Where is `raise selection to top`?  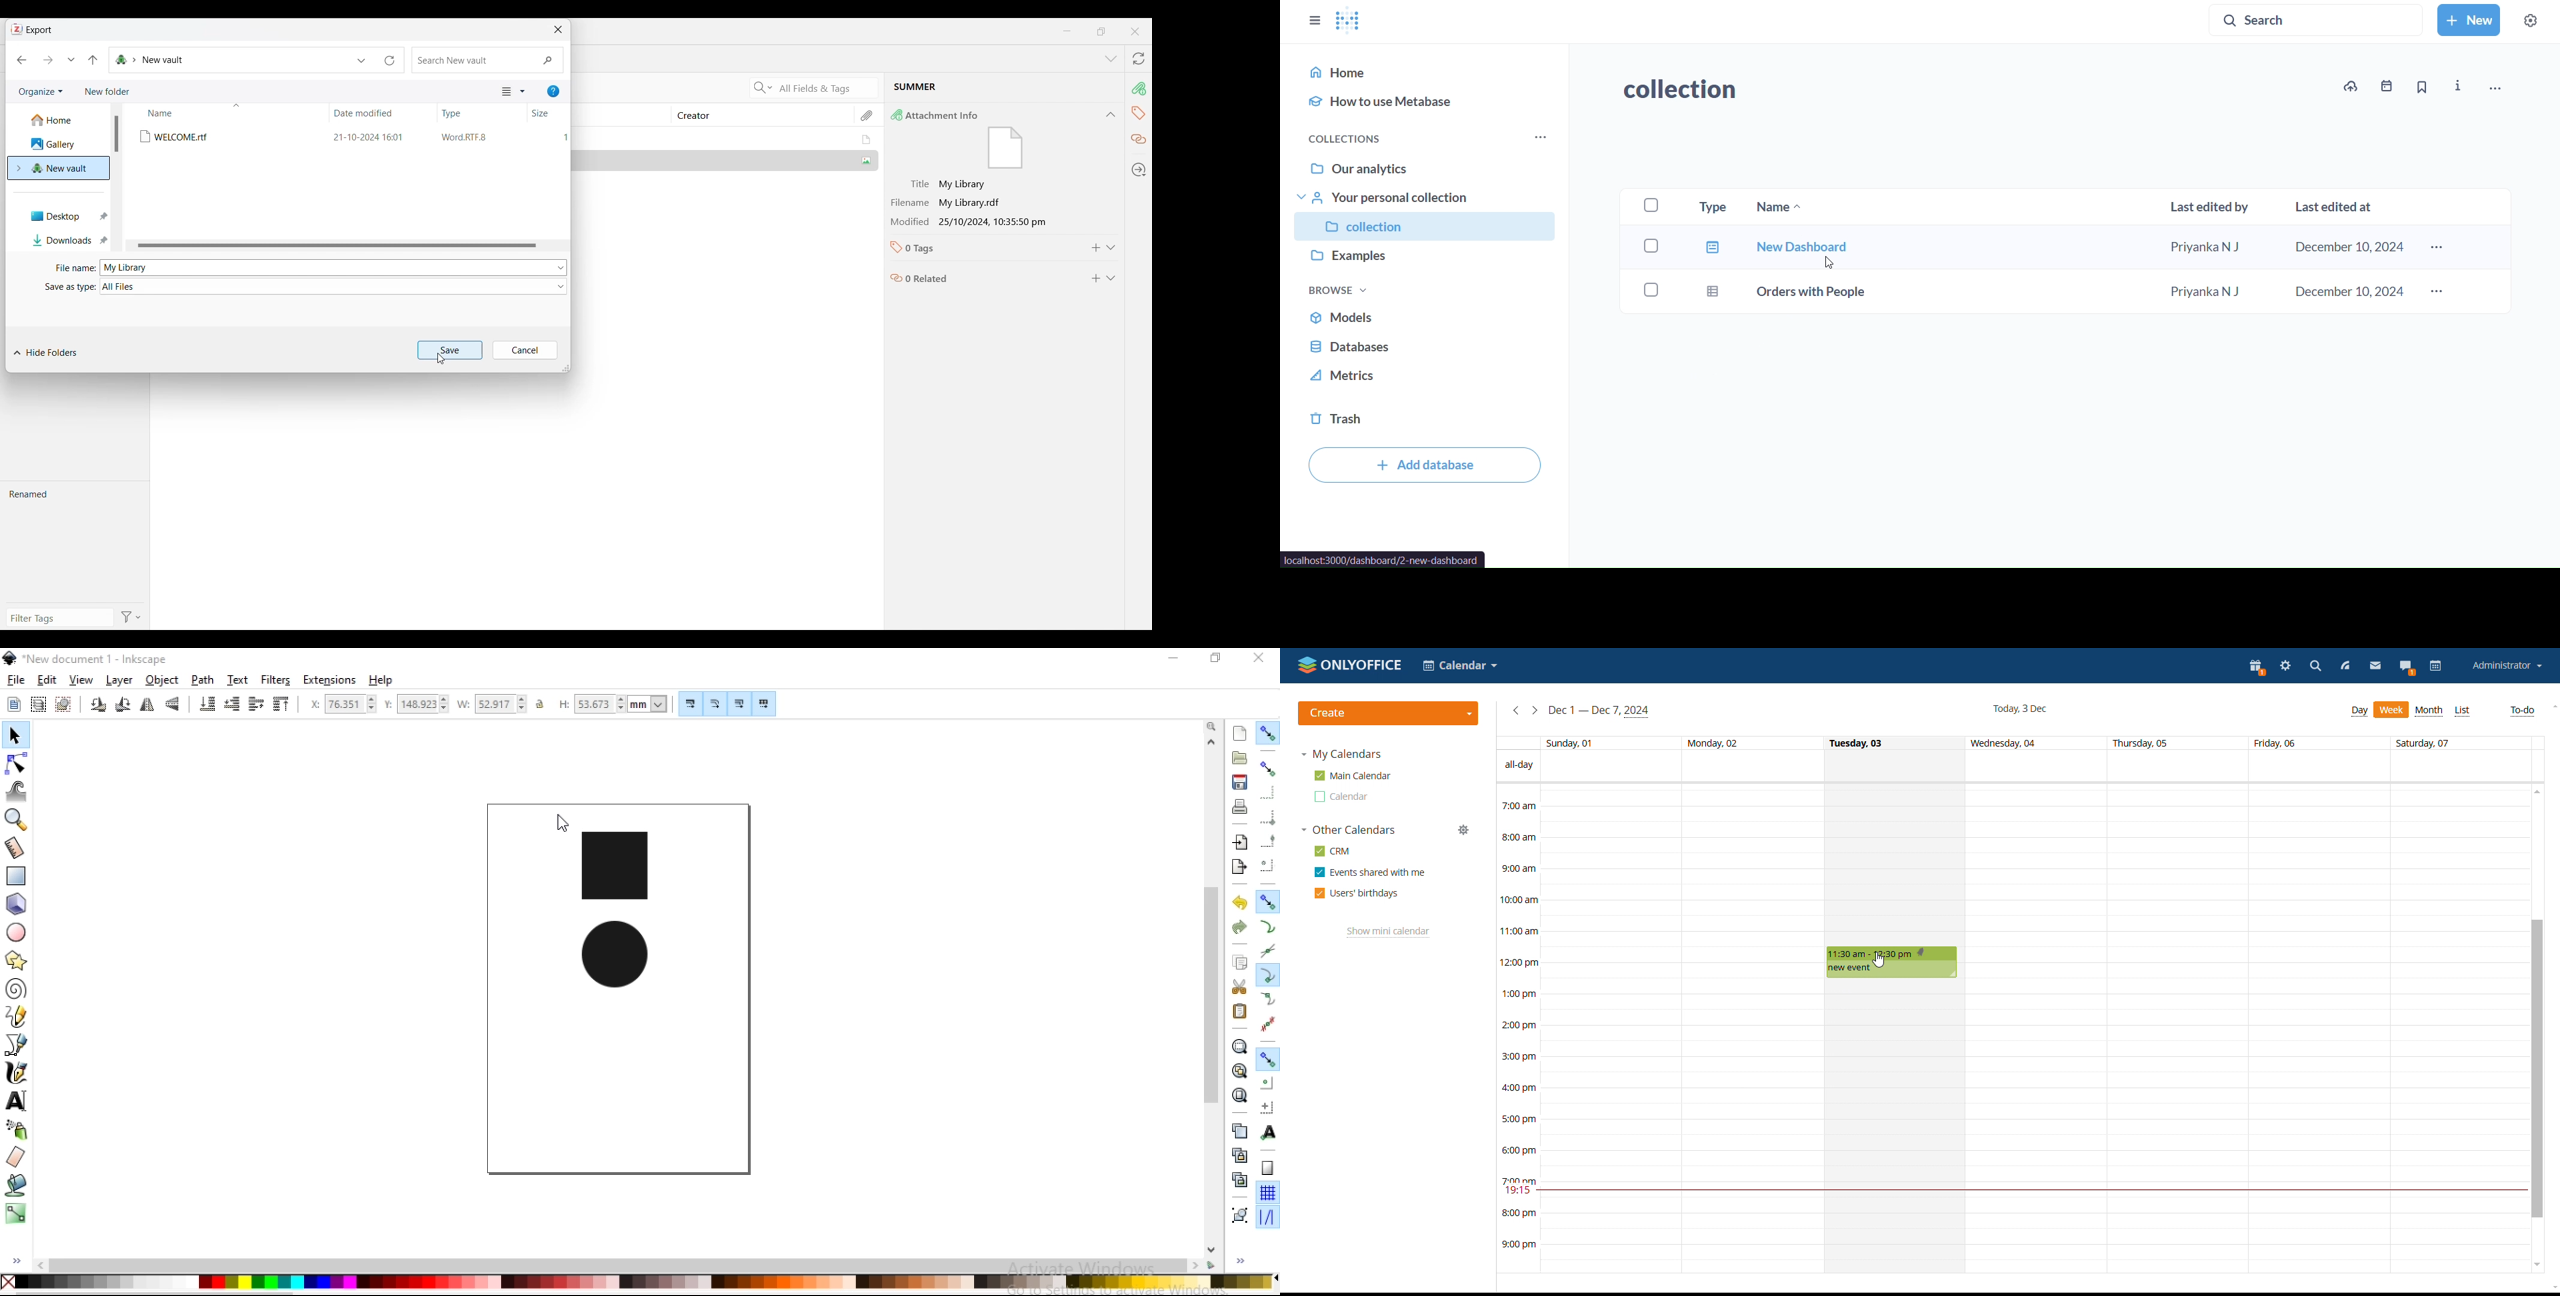 raise selection to top is located at coordinates (282, 705).